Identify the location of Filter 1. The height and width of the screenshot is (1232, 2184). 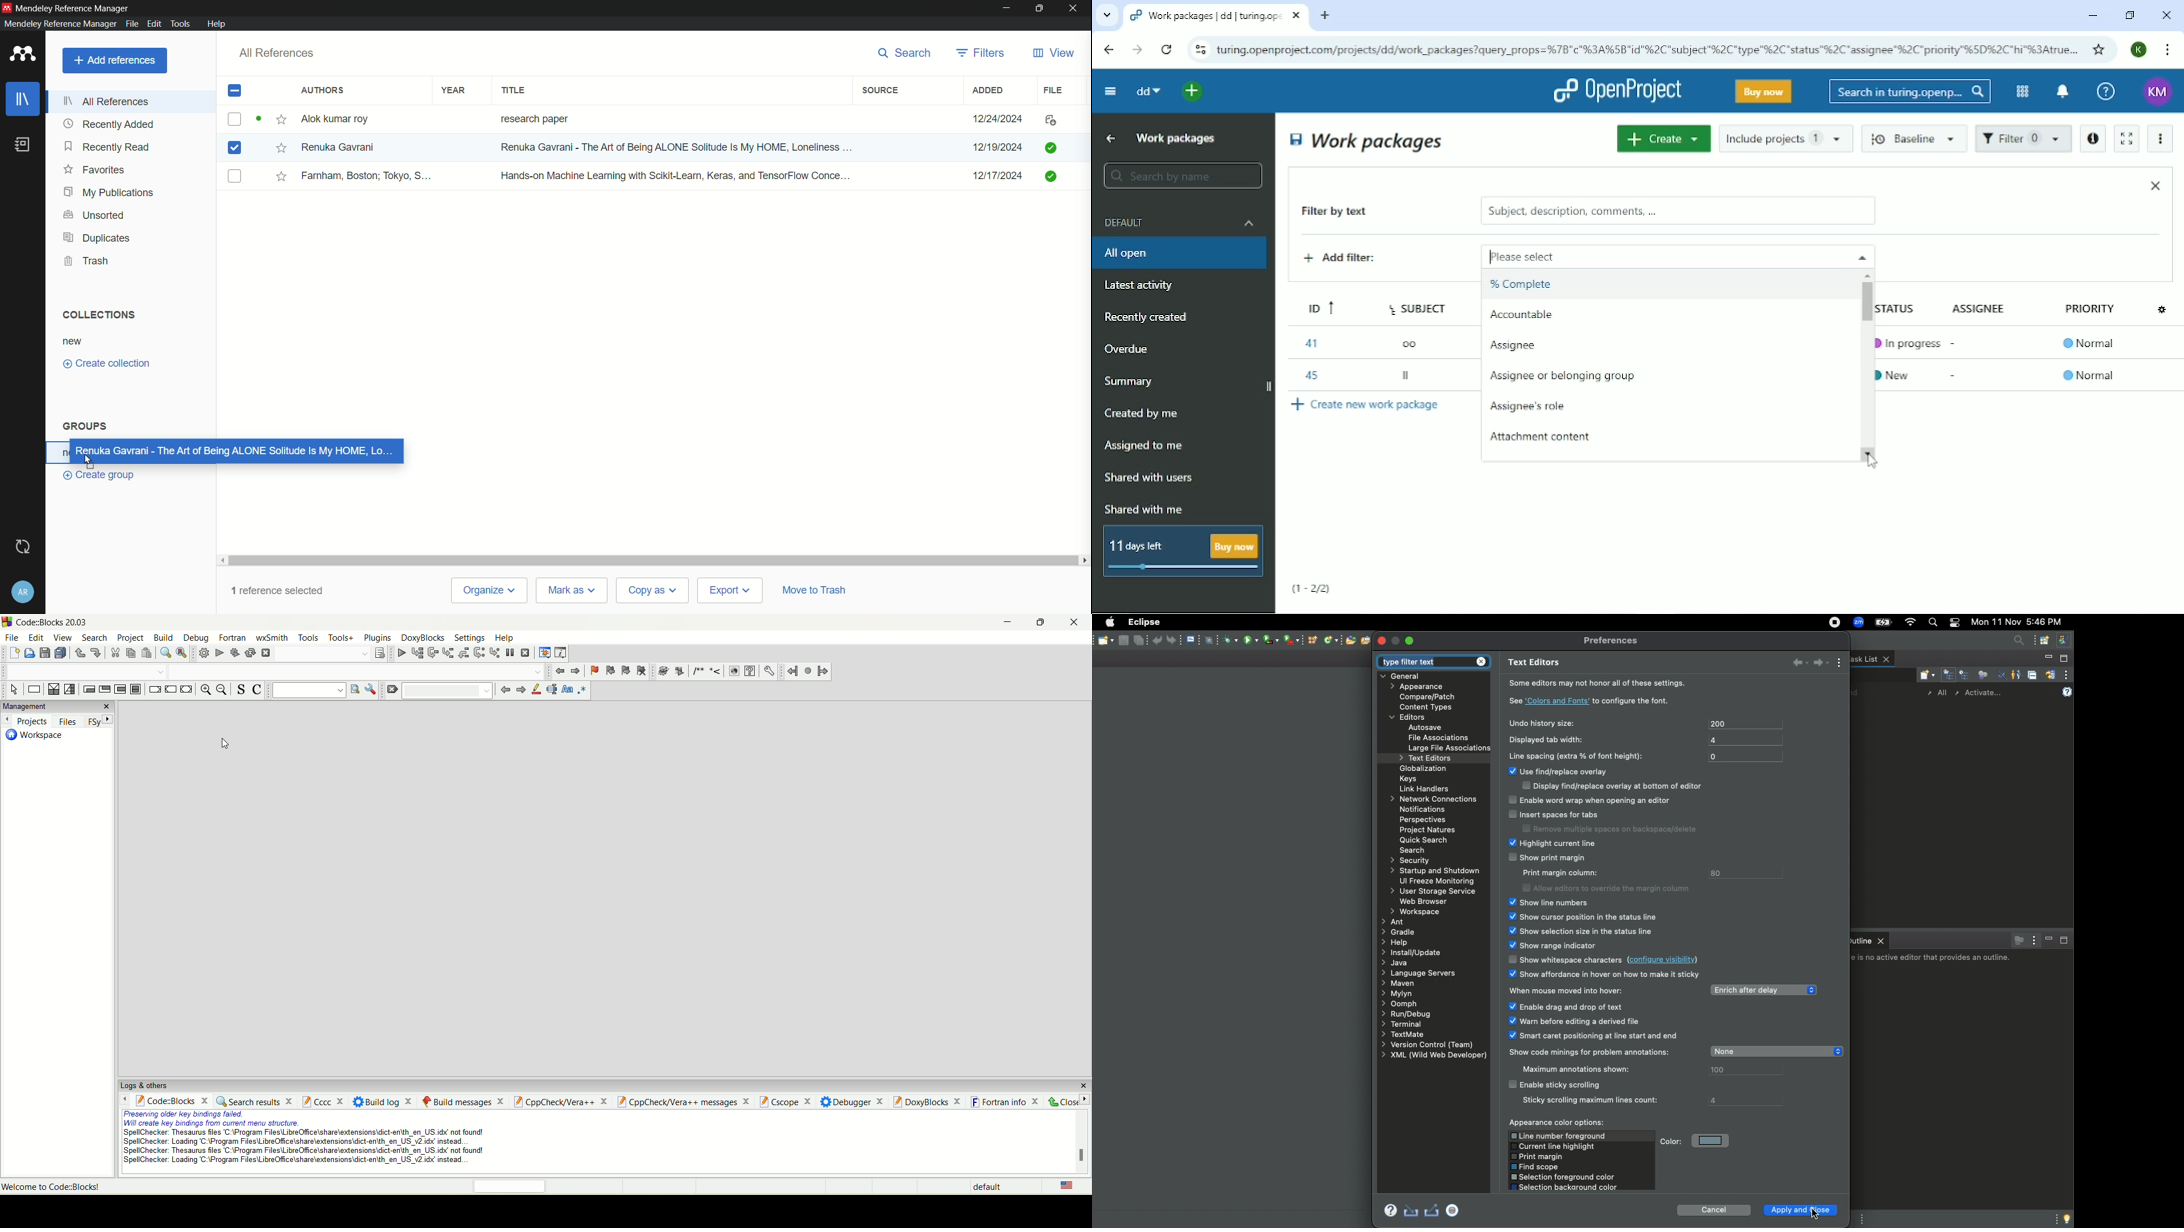
(2023, 140).